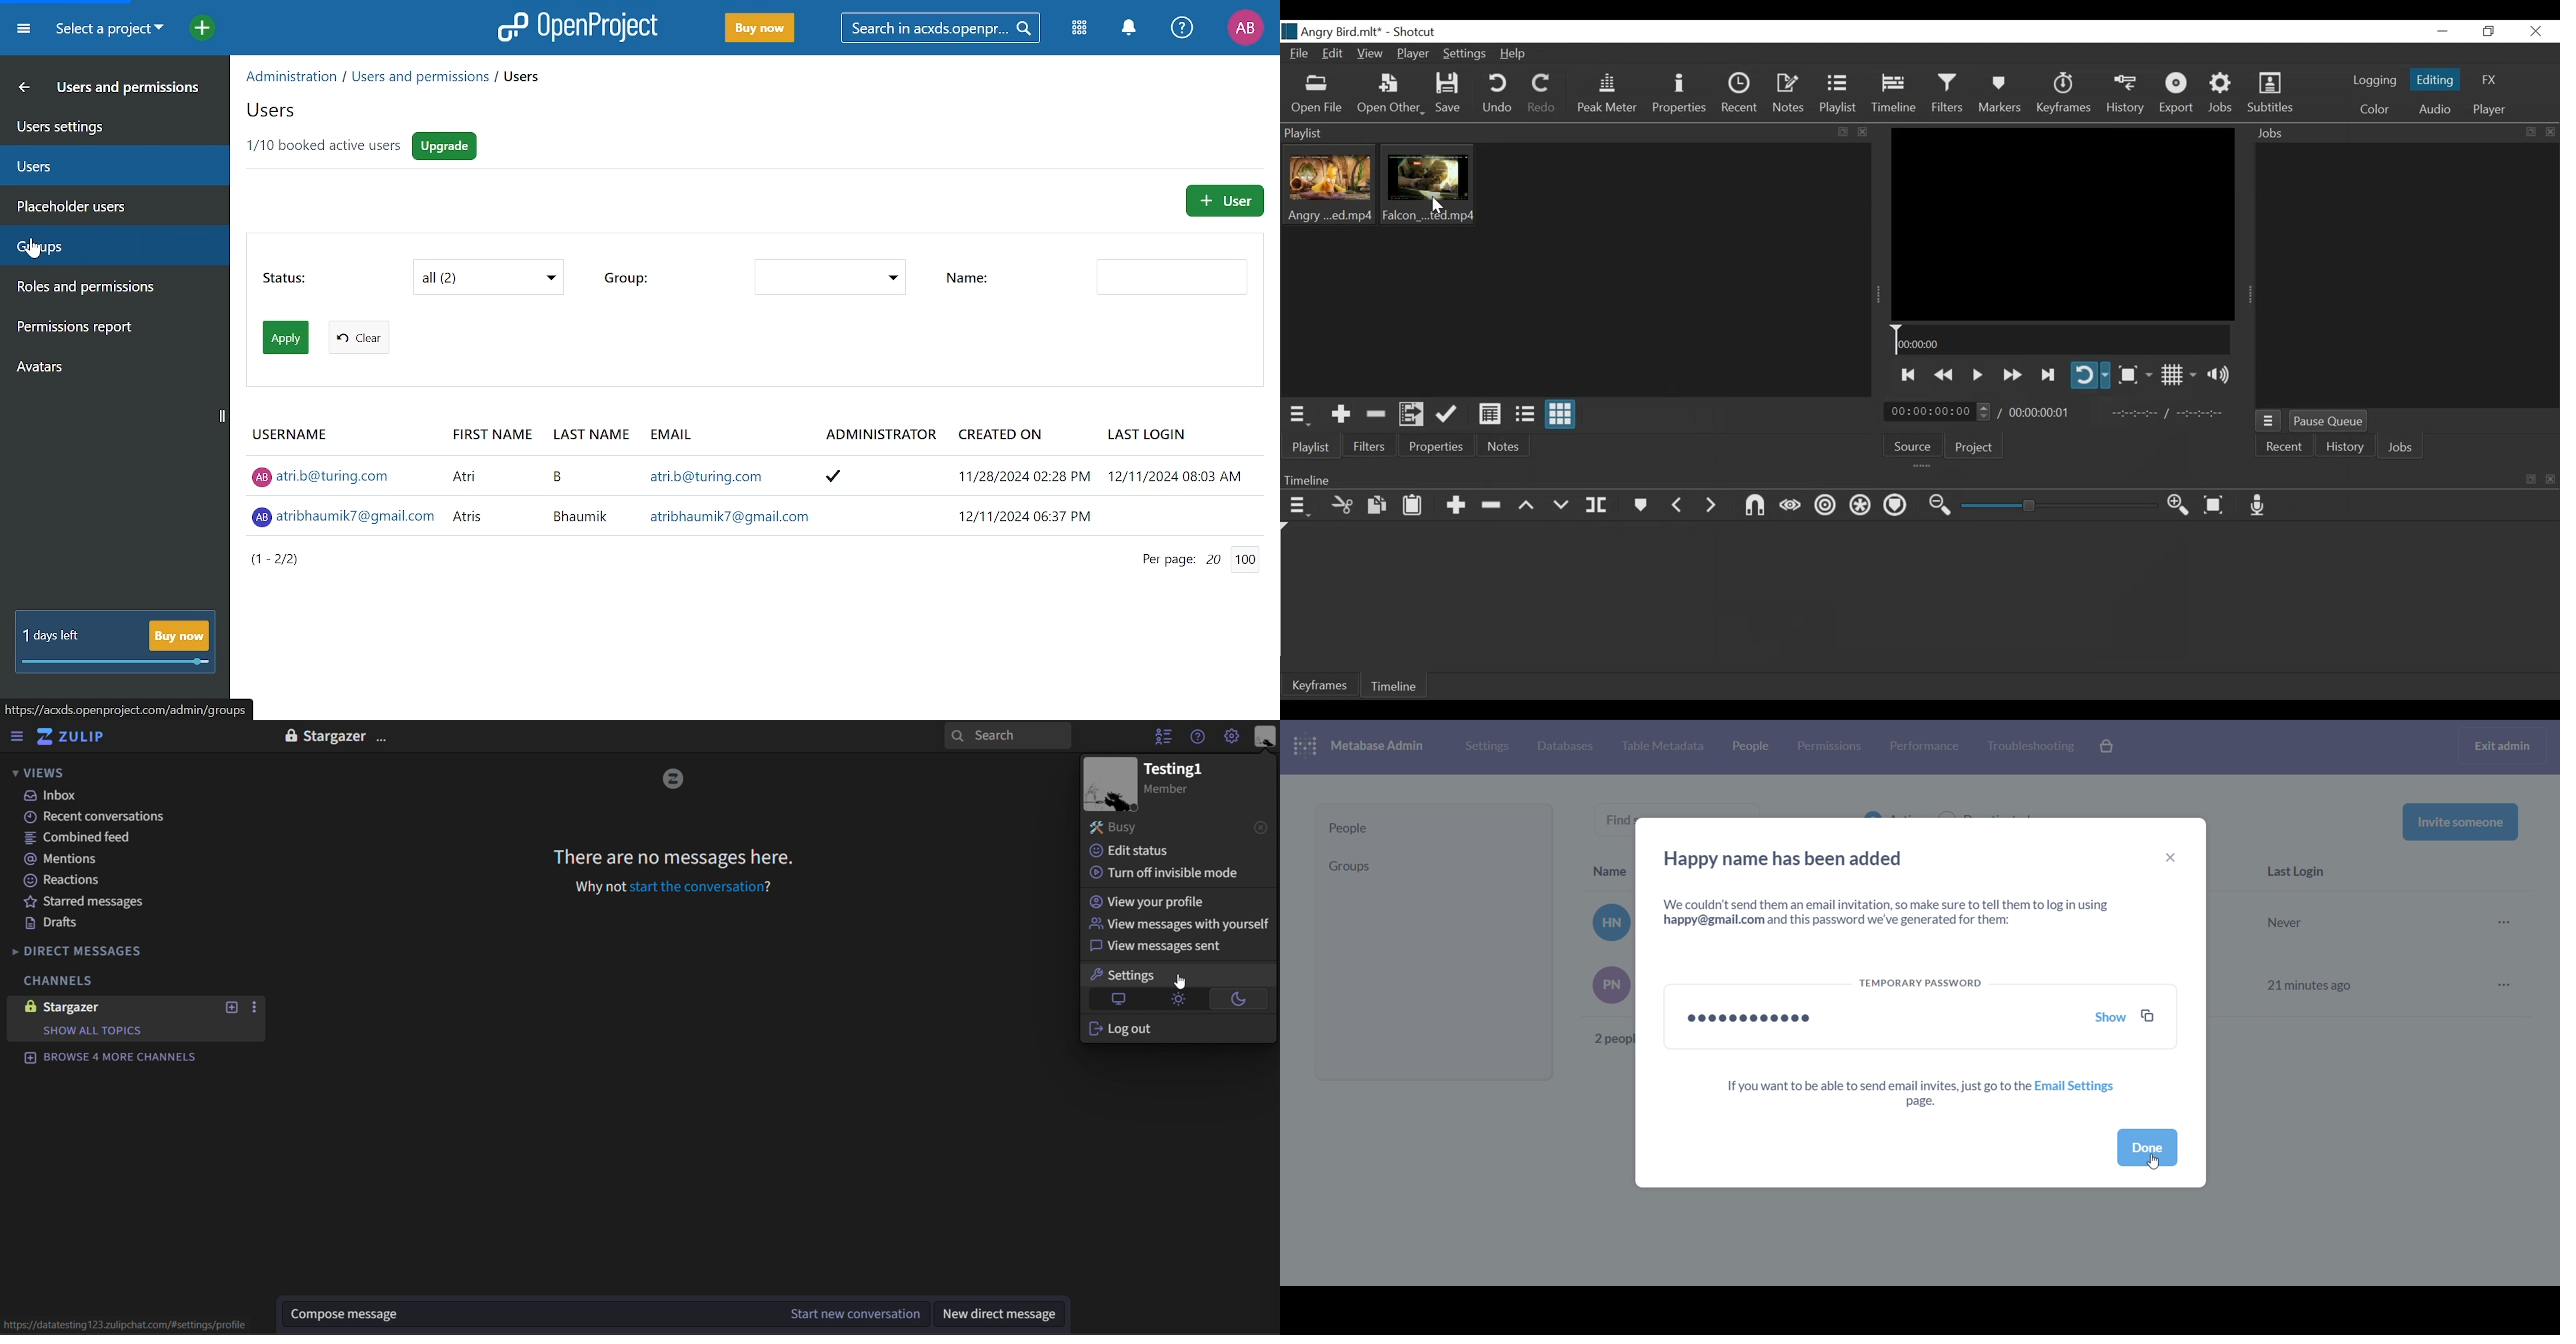 The width and height of the screenshot is (2576, 1344). What do you see at coordinates (1529, 506) in the screenshot?
I see `Lift` at bounding box center [1529, 506].